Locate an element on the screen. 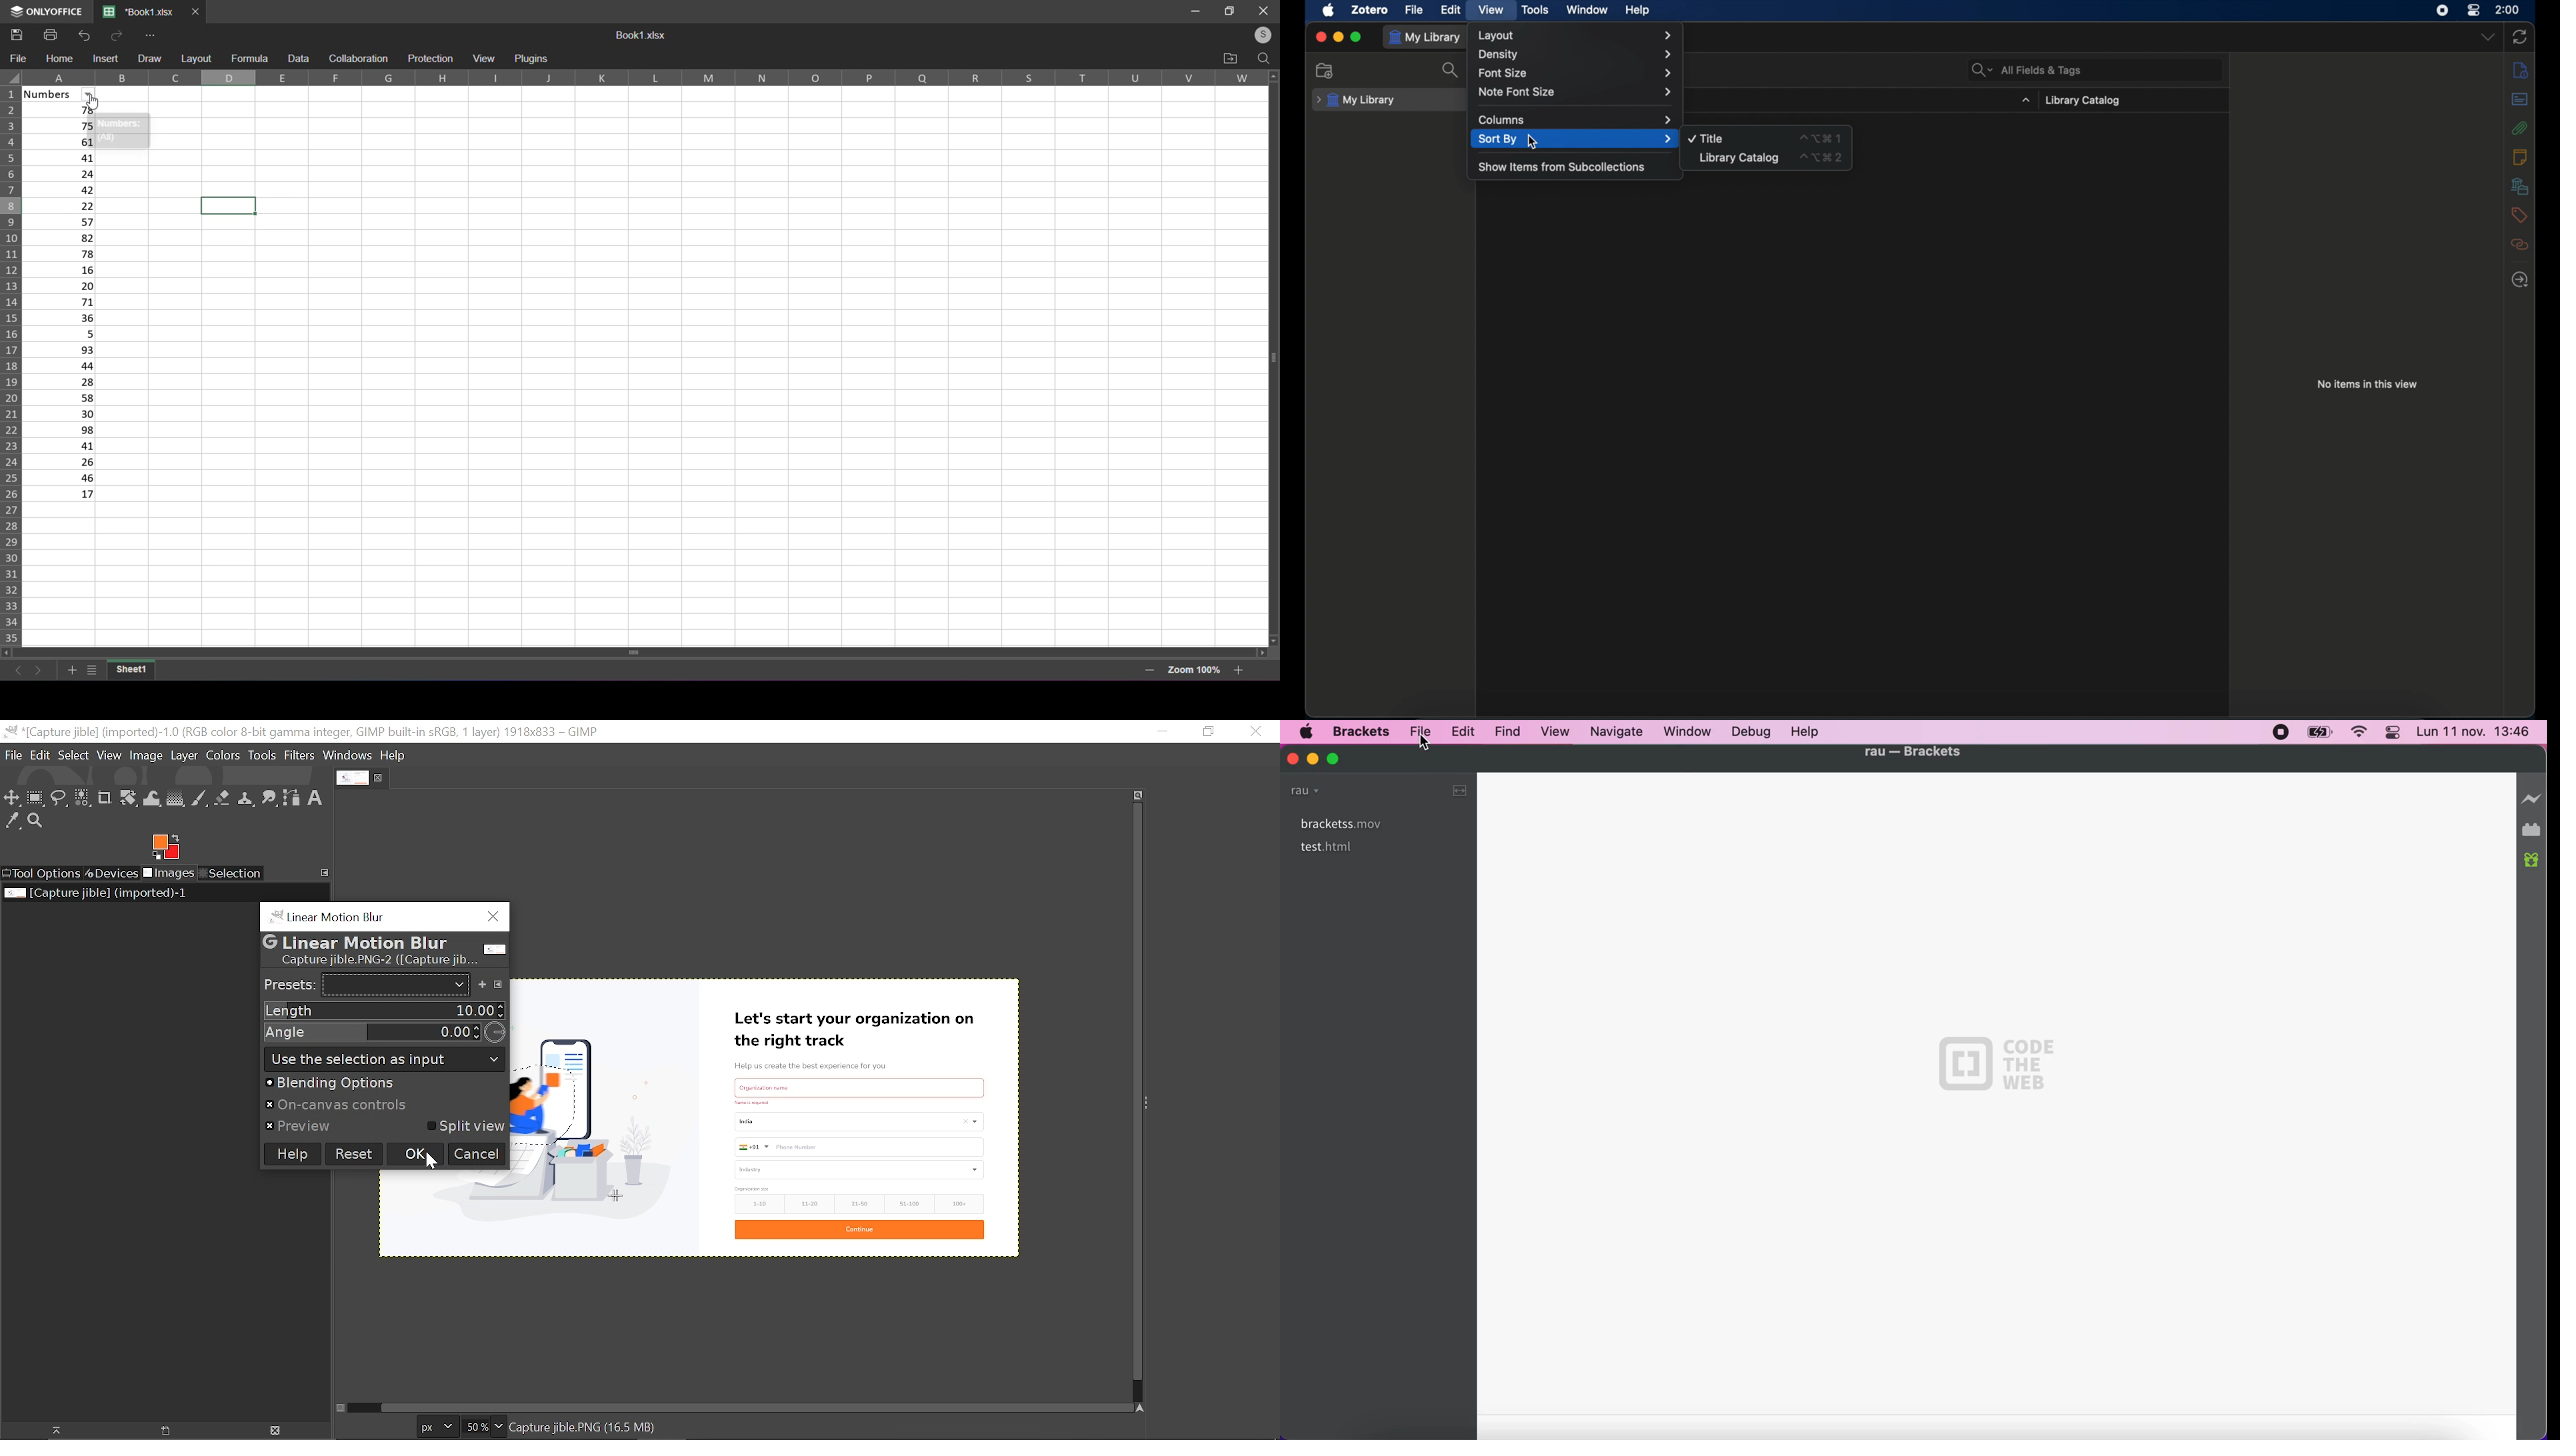  find is located at coordinates (1509, 733).